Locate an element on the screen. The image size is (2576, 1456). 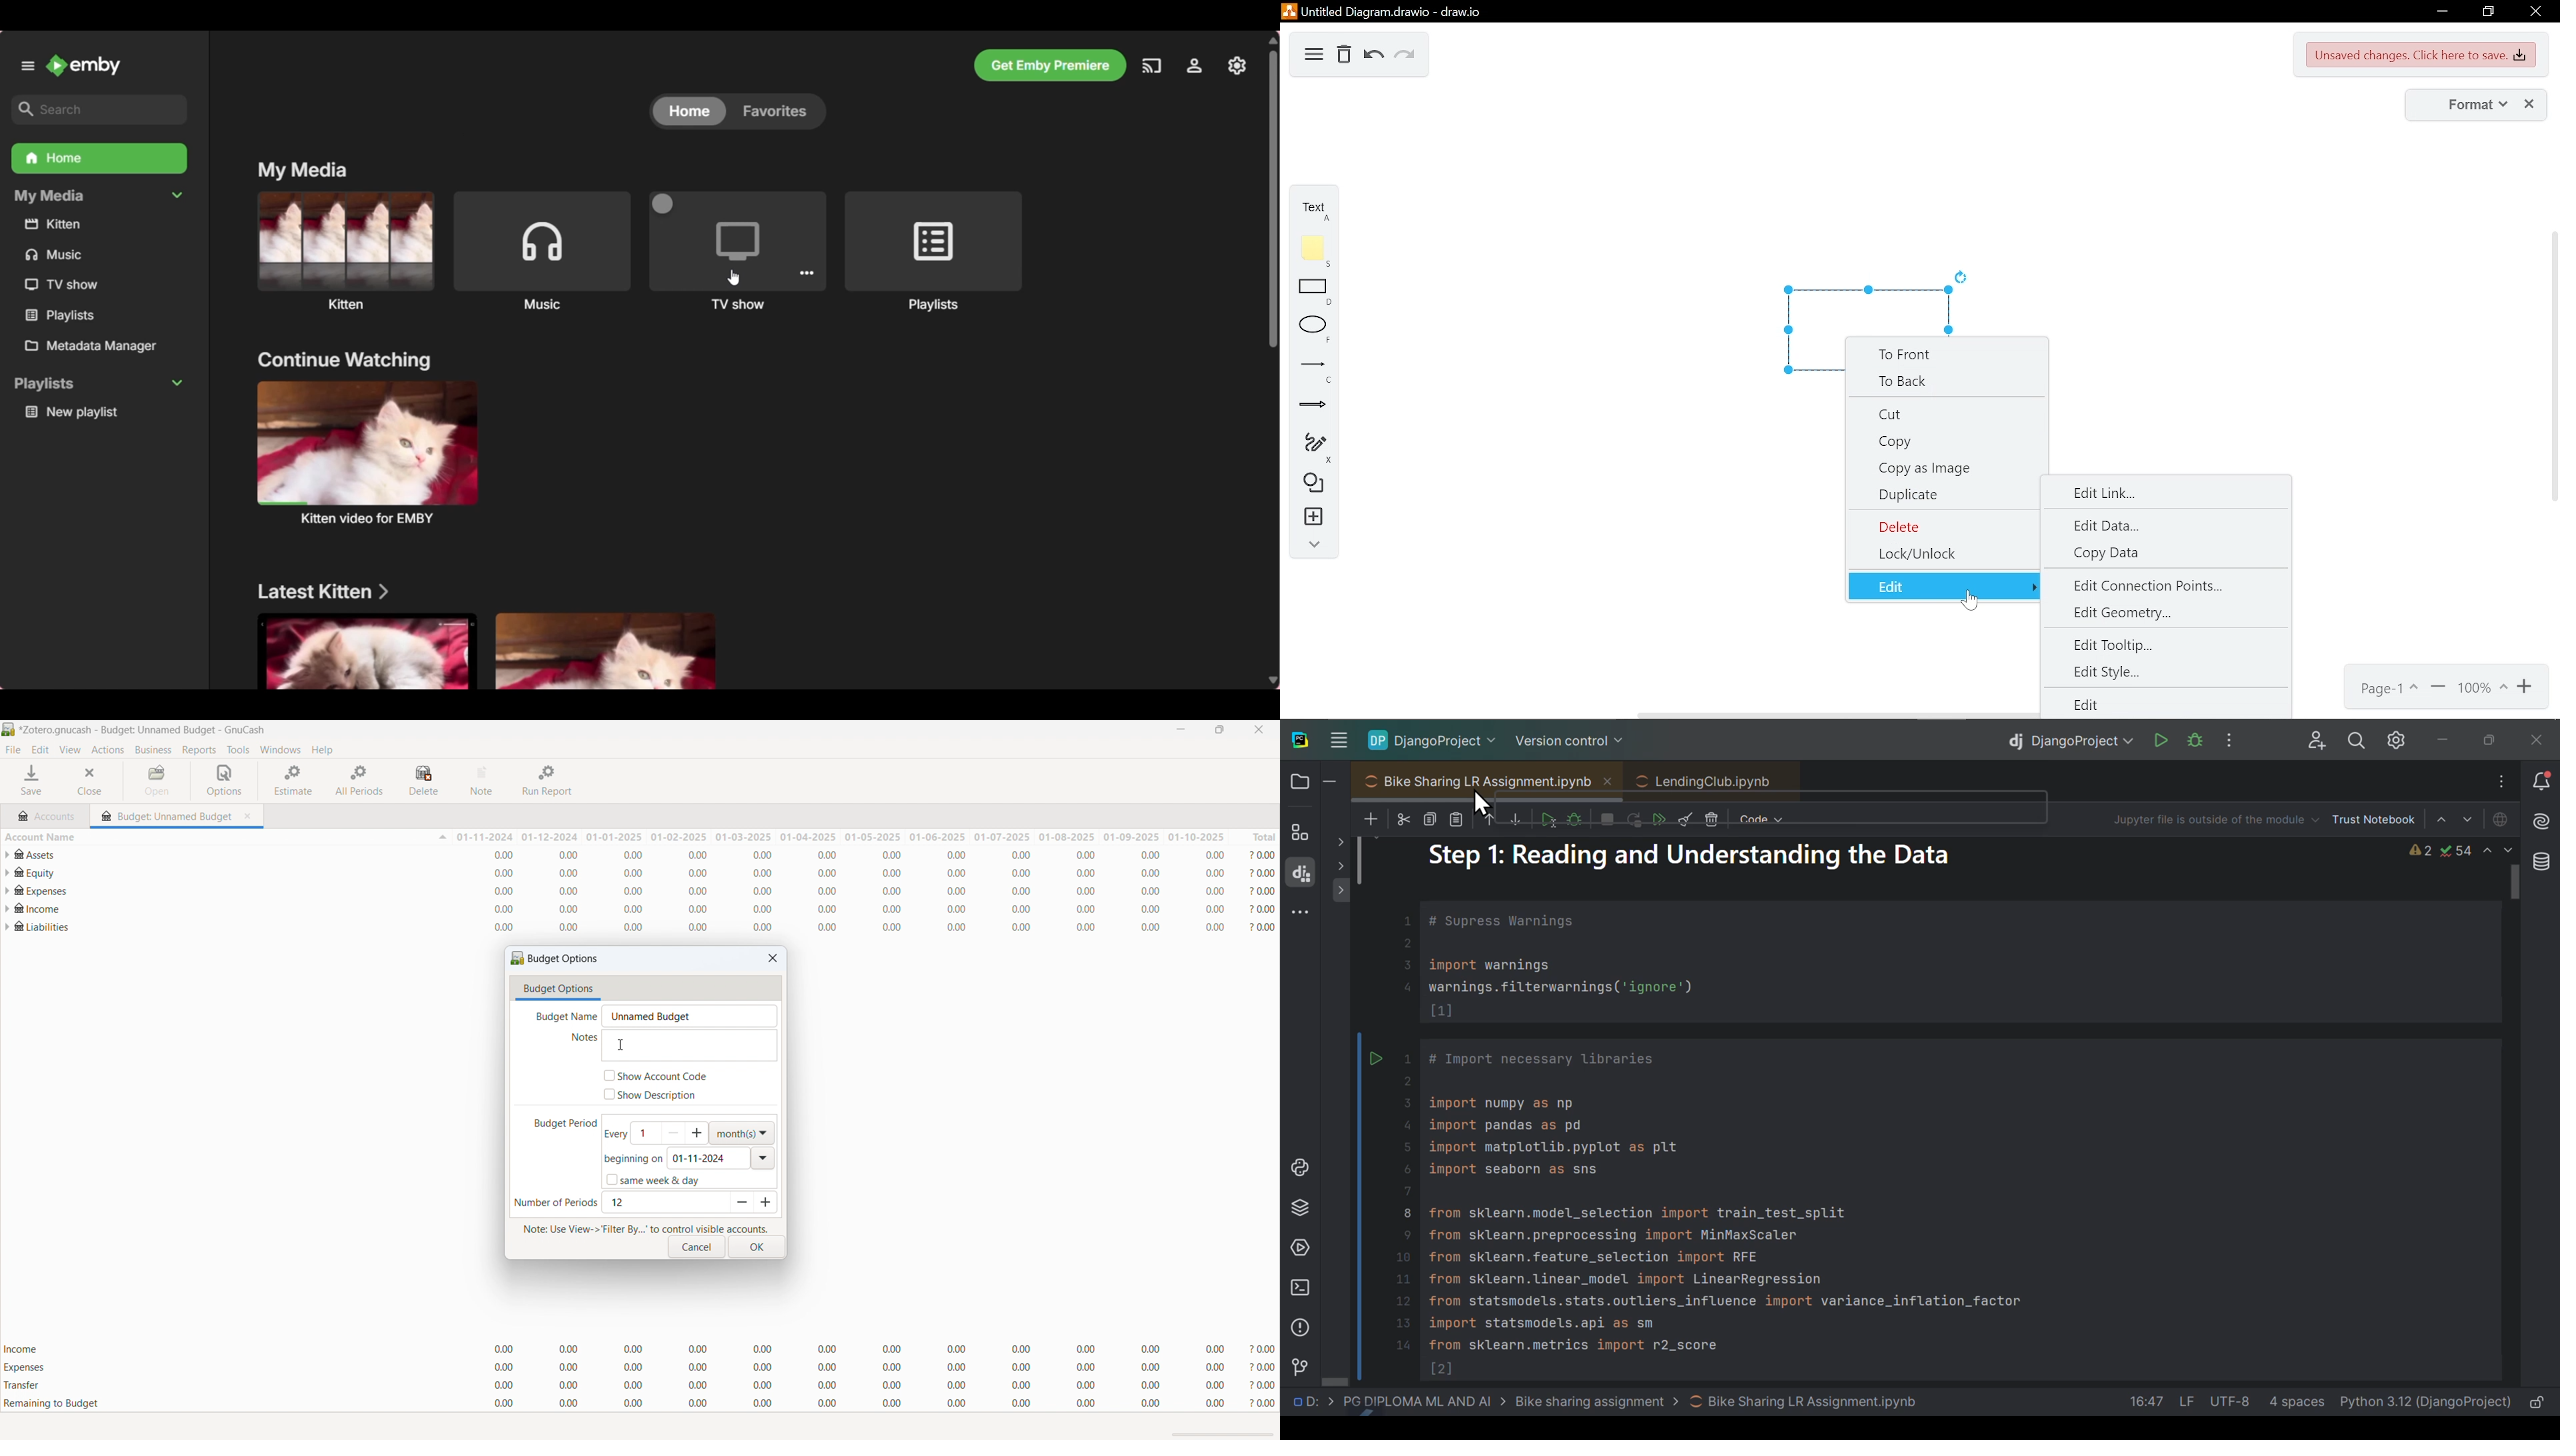
every is located at coordinates (614, 1134).